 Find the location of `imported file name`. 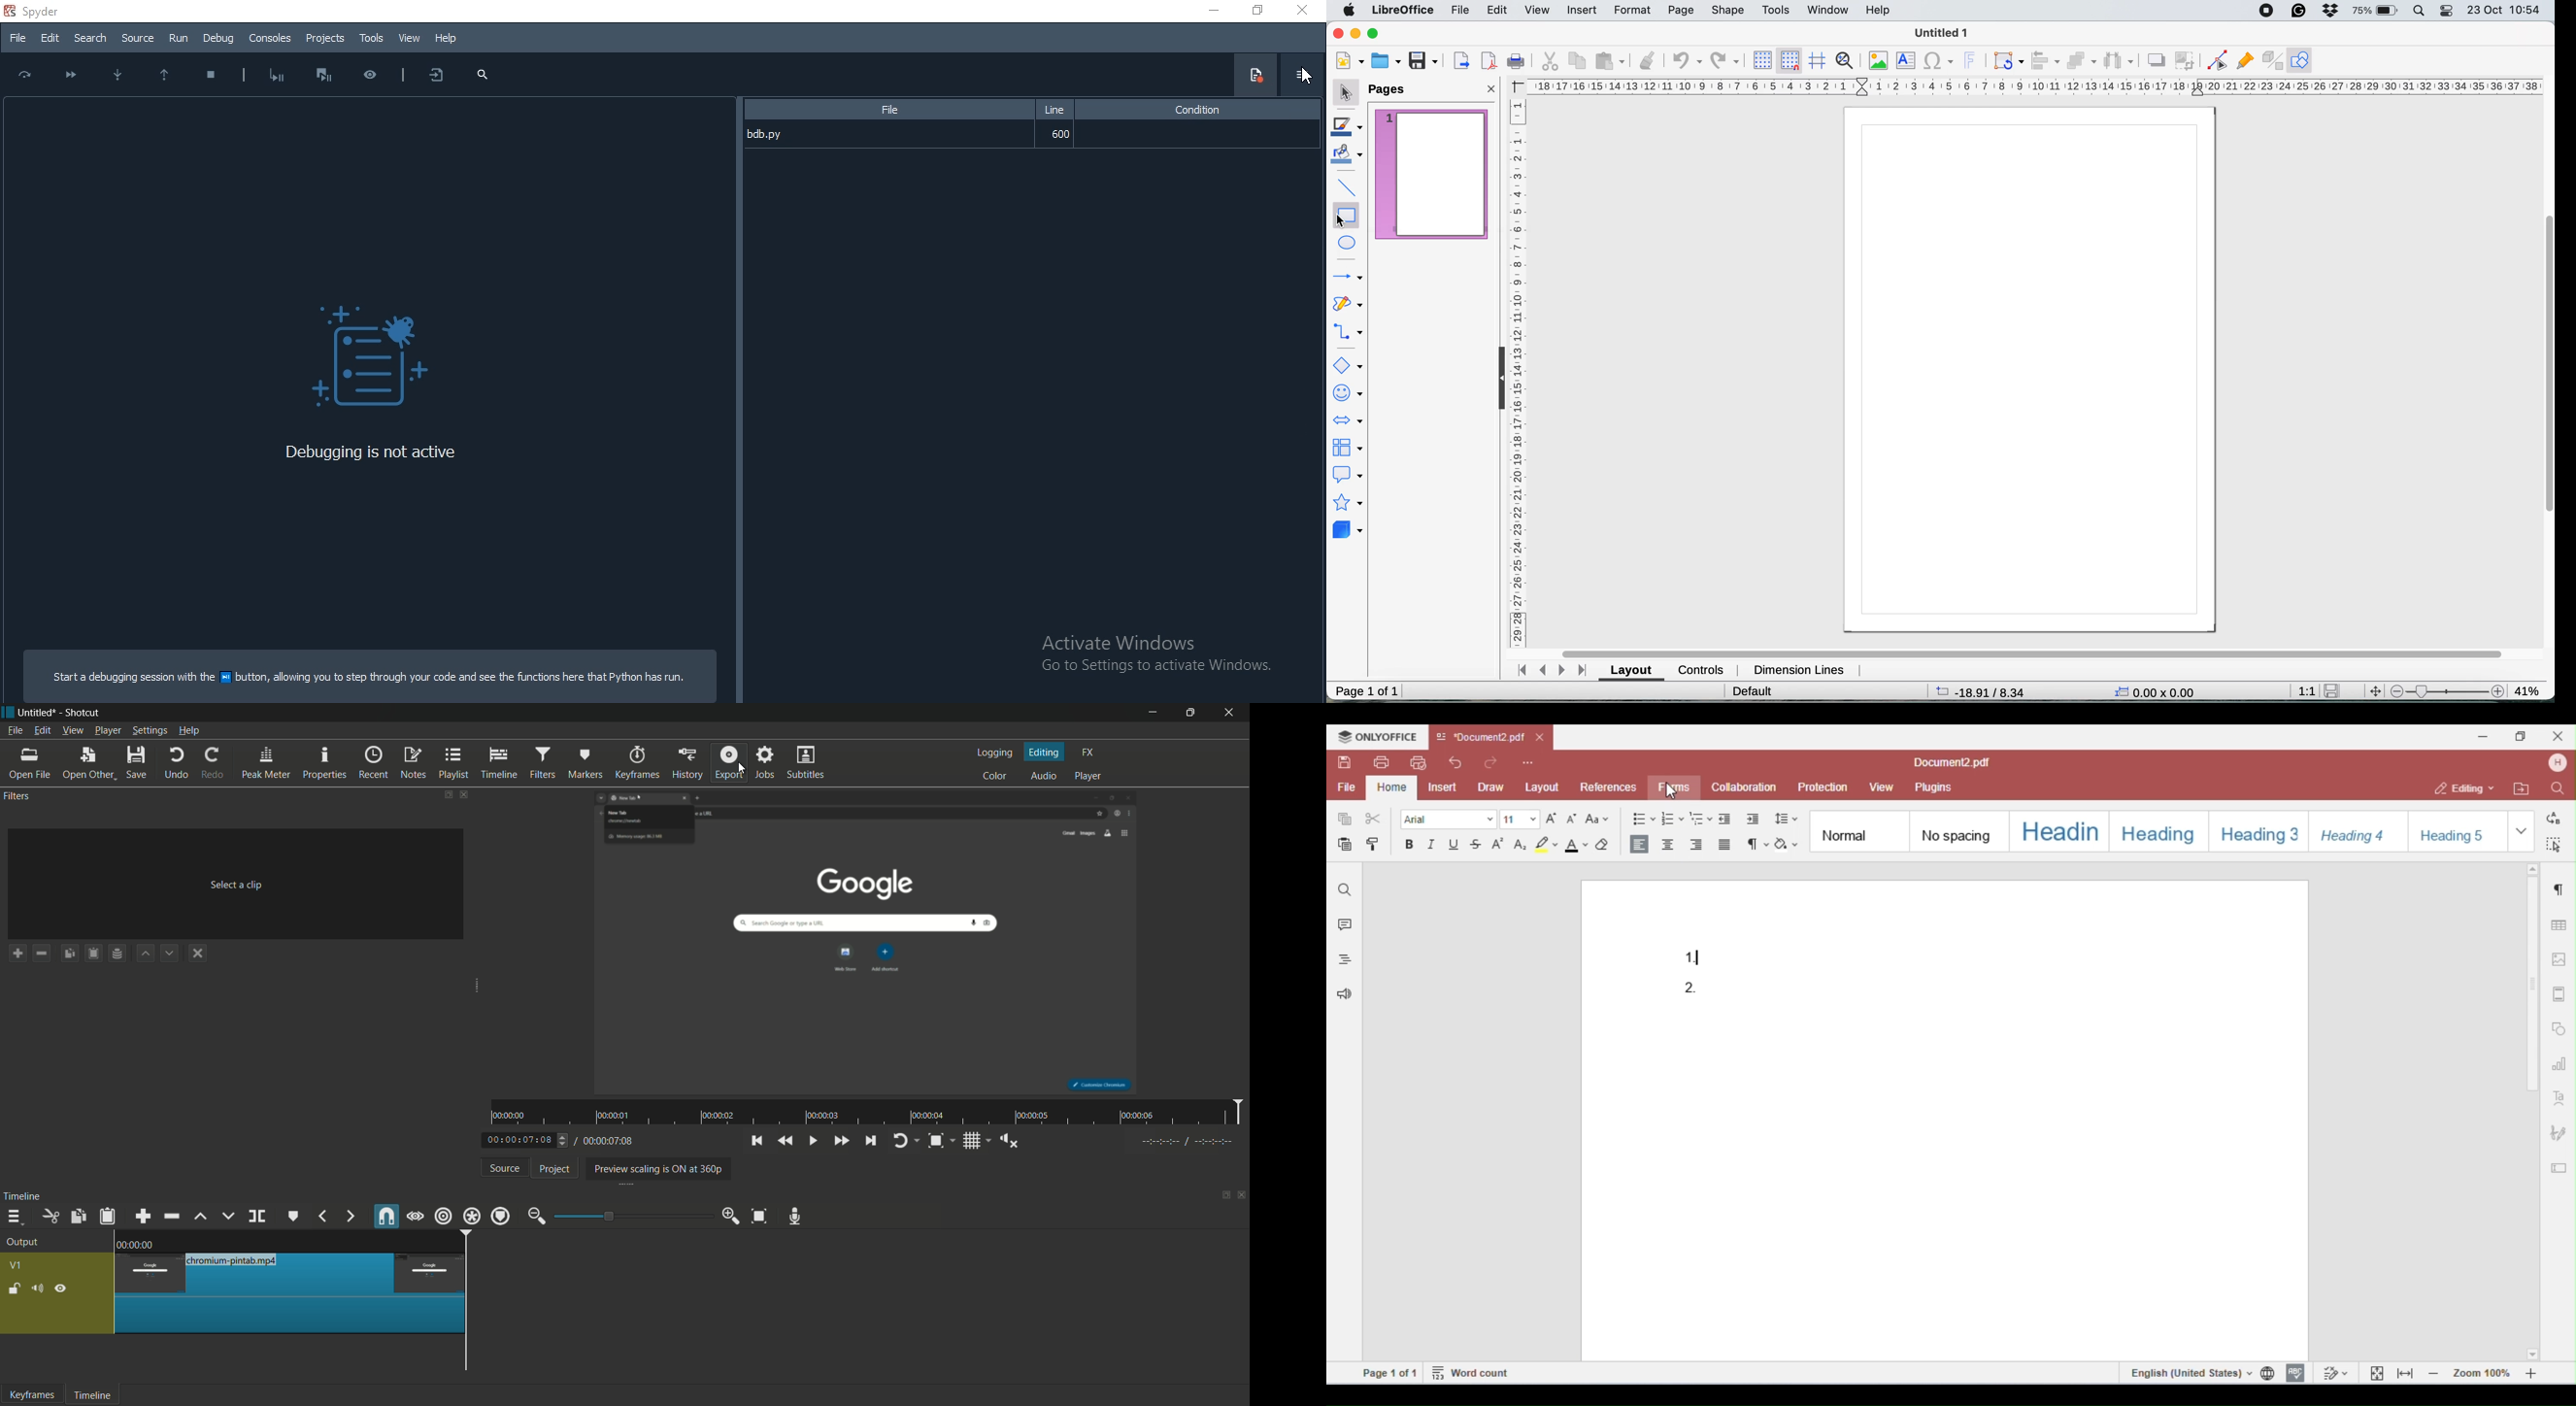

imported file name is located at coordinates (237, 818).